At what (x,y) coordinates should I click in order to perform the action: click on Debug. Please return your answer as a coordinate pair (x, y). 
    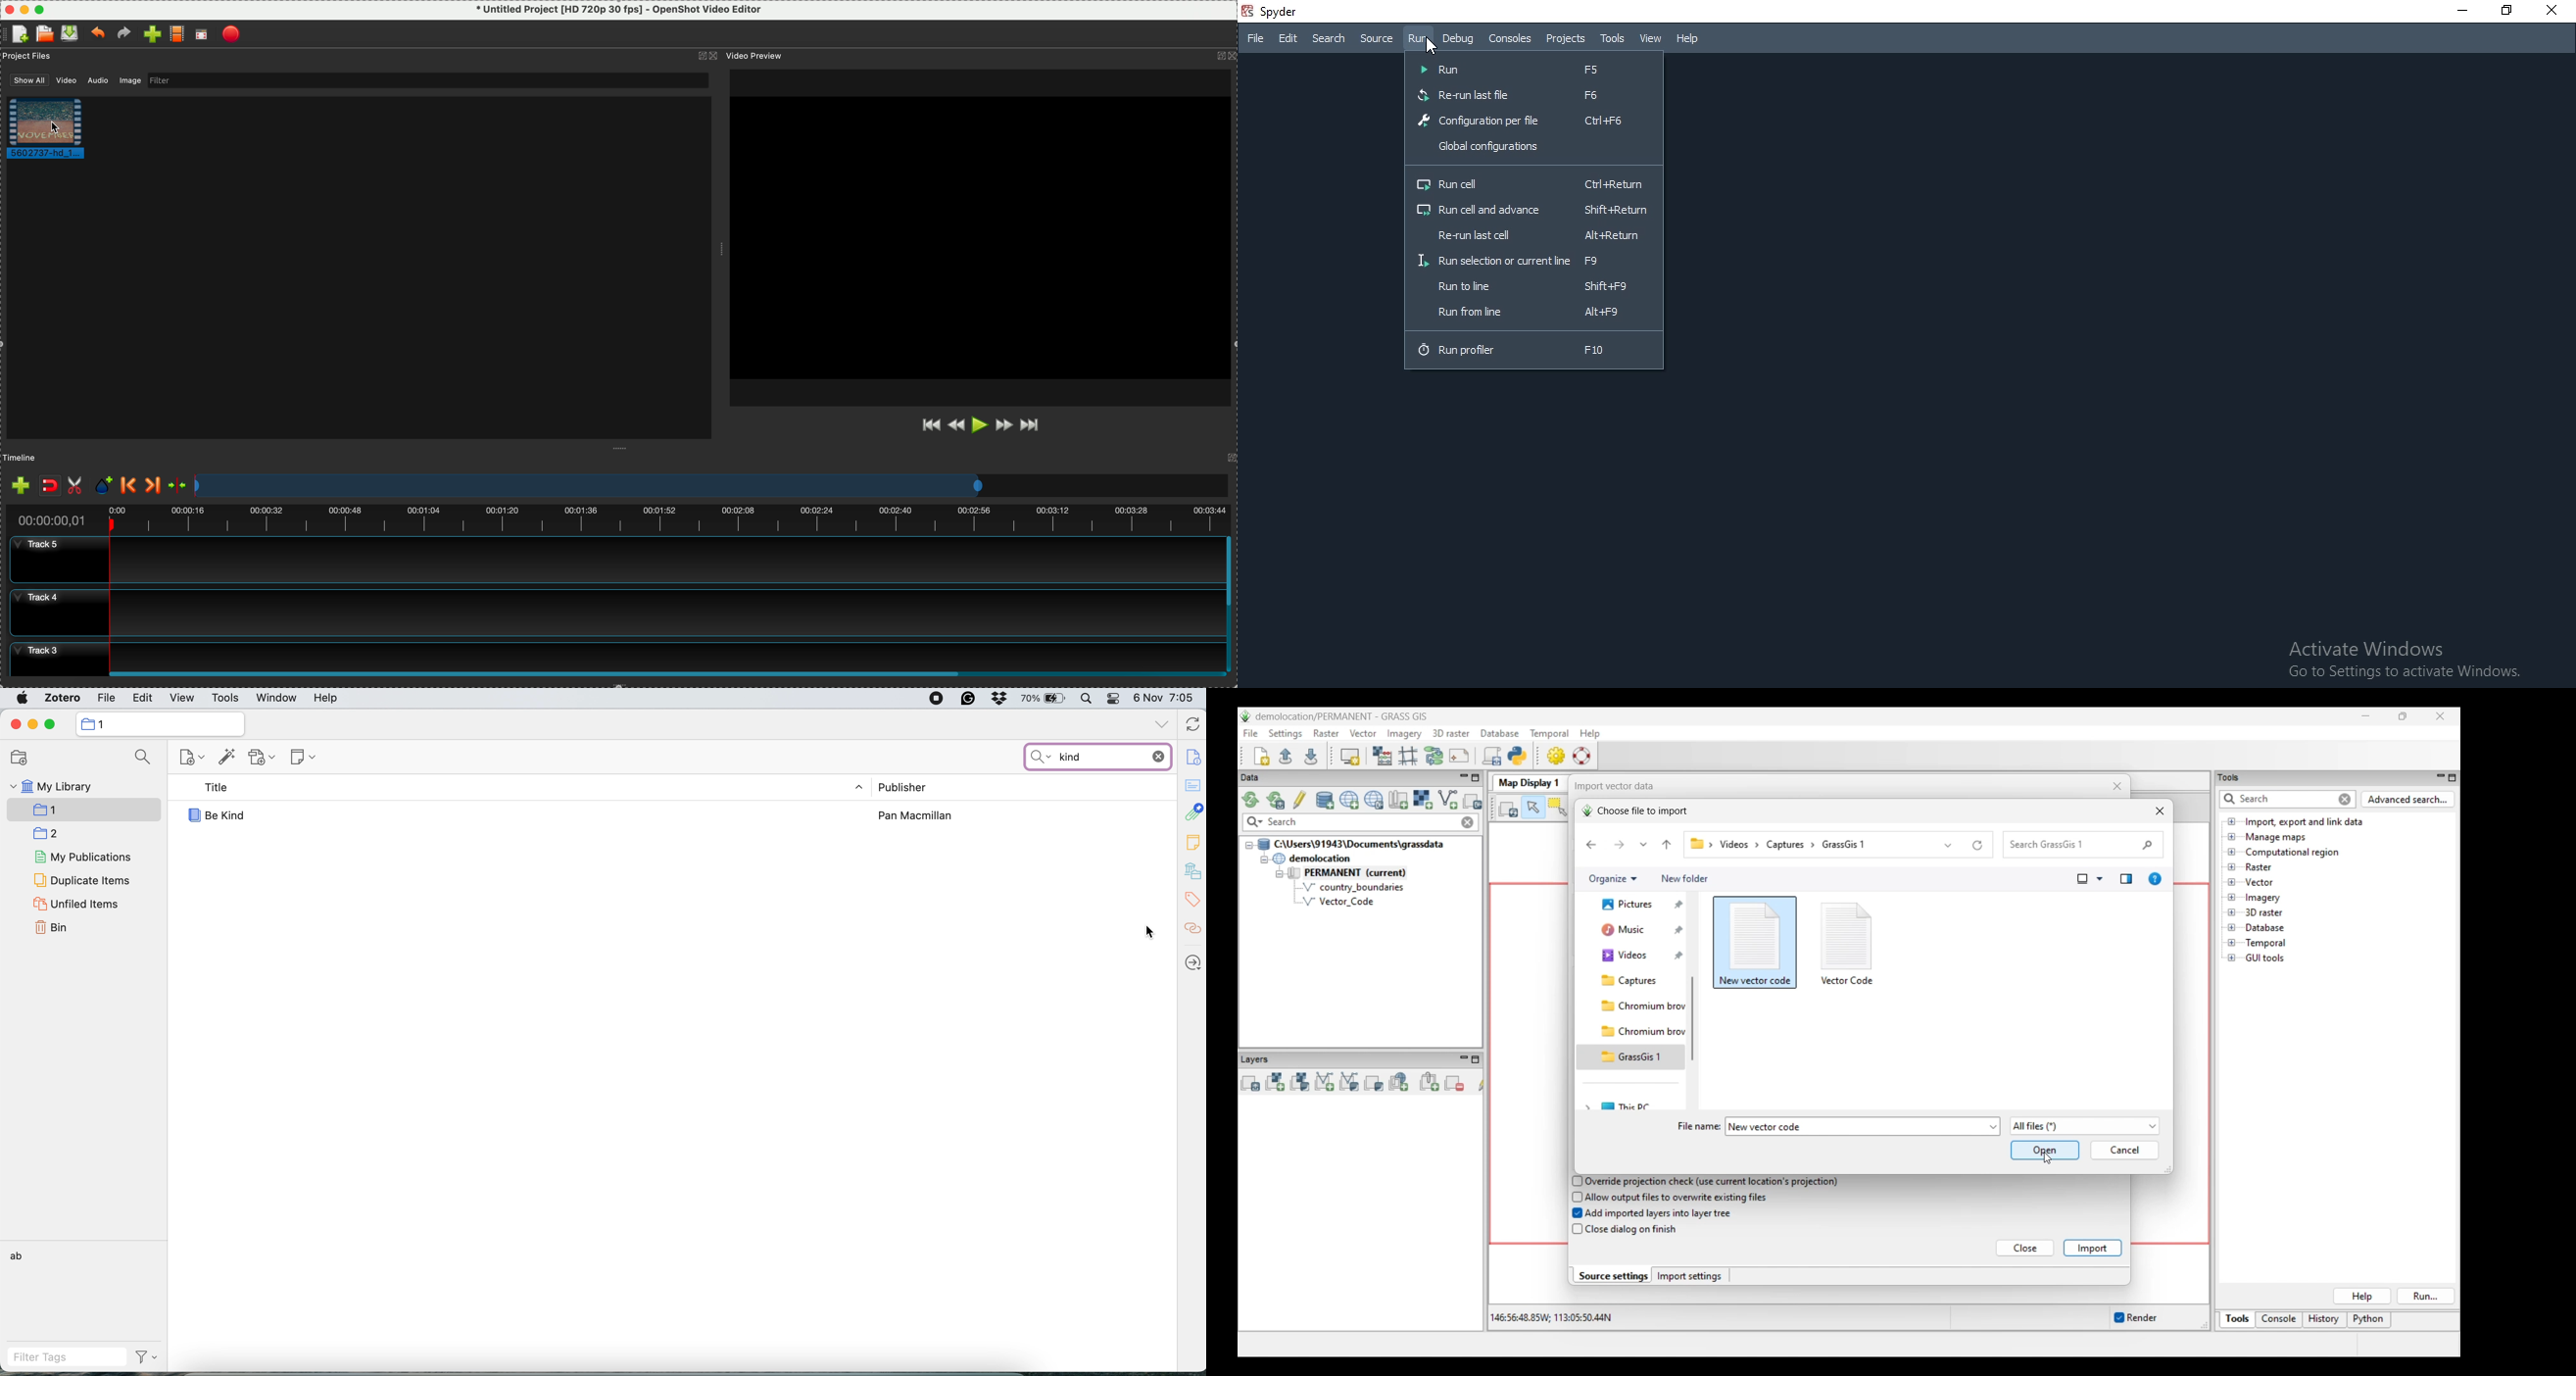
    Looking at the image, I should click on (1456, 36).